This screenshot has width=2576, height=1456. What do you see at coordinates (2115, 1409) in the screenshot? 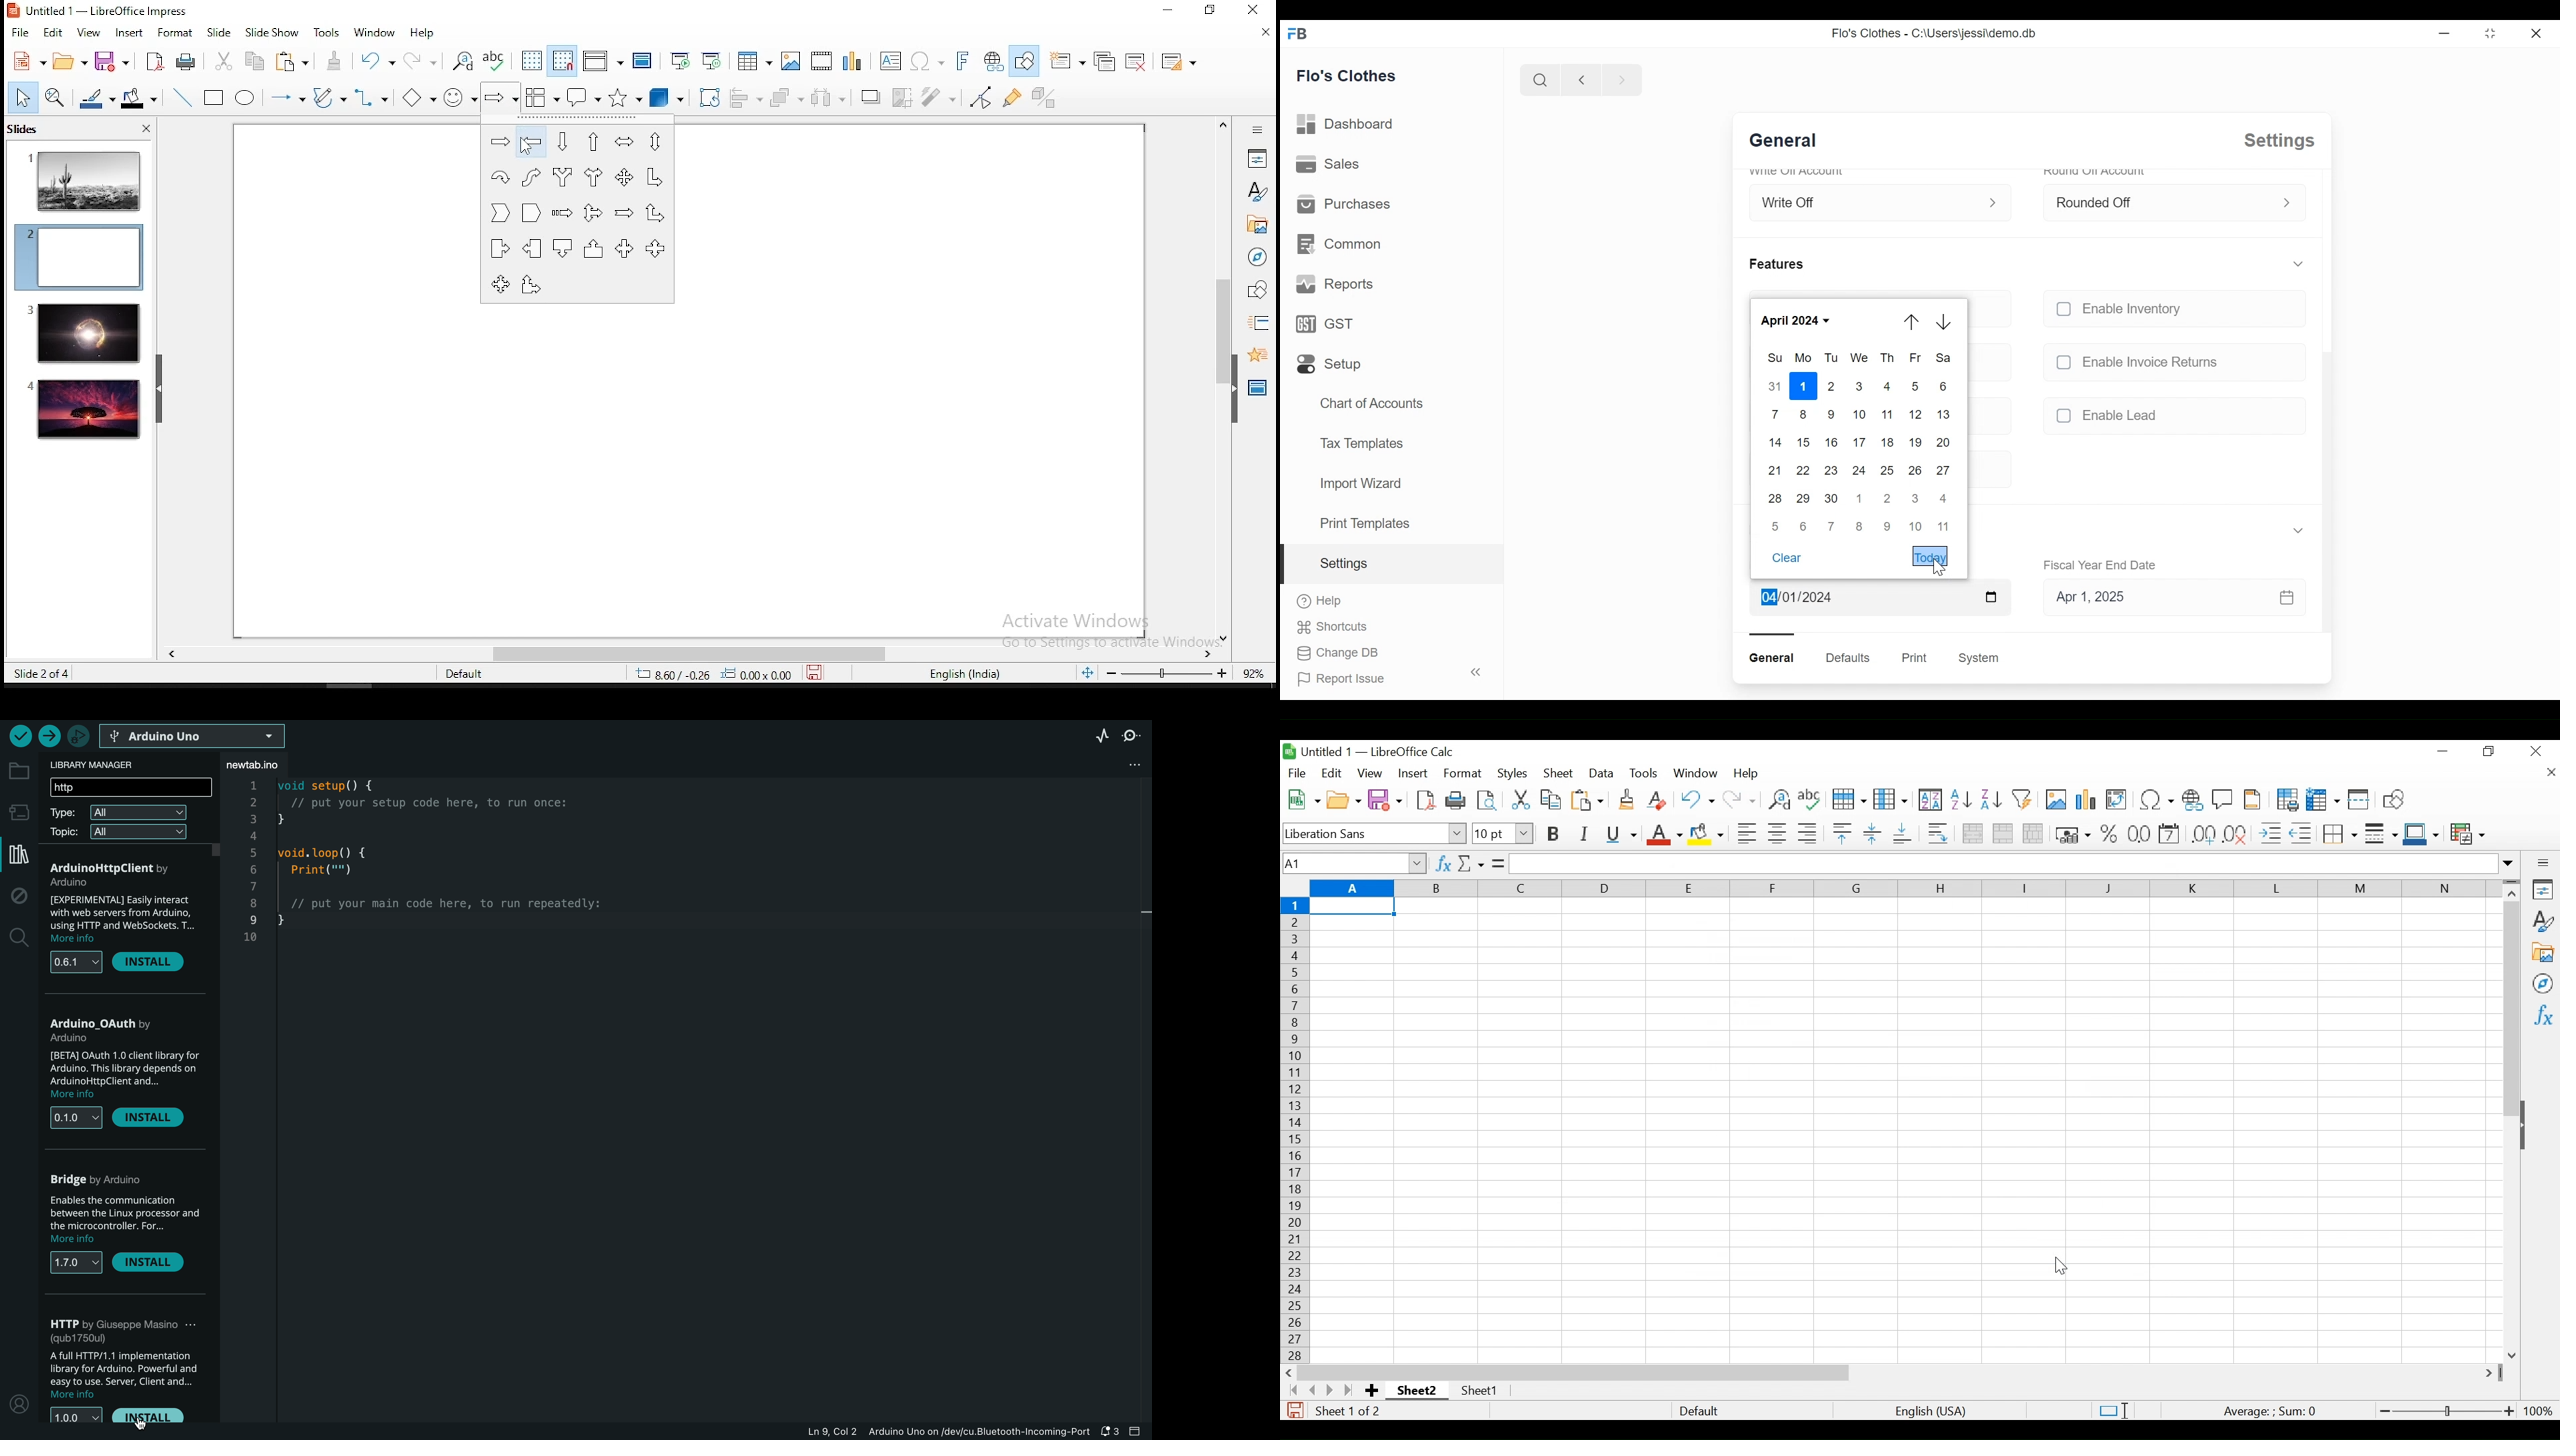
I see `Standard Selection` at bounding box center [2115, 1409].